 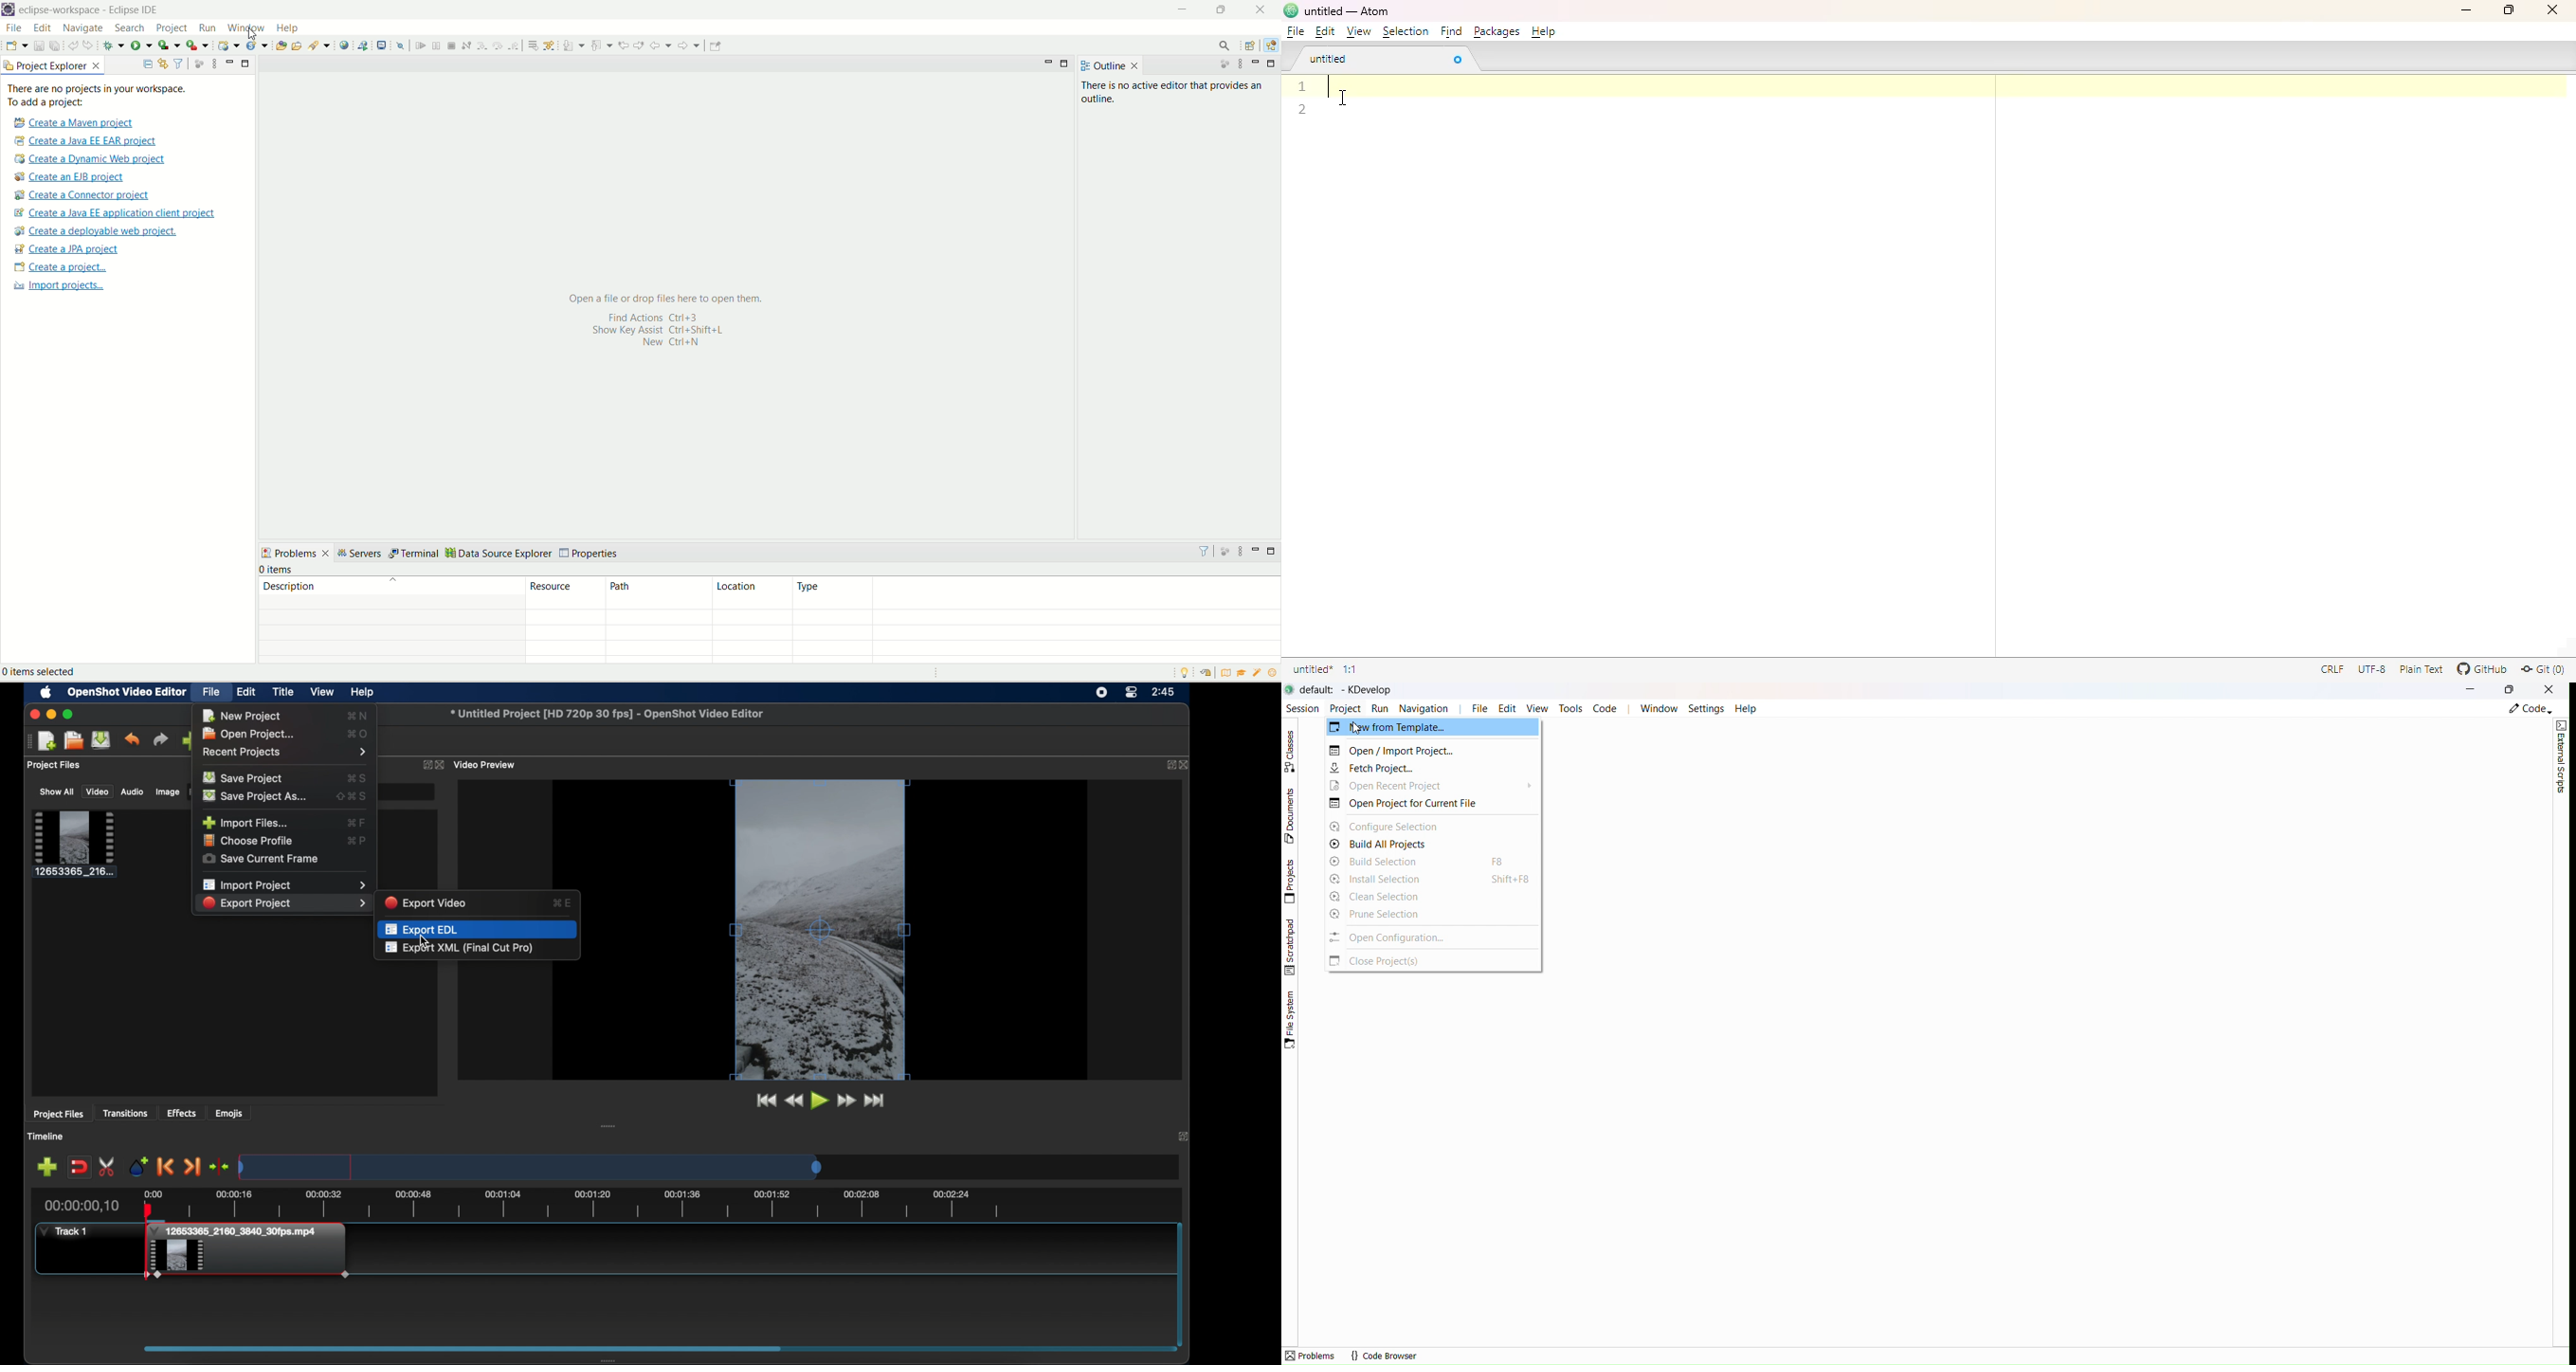 What do you see at coordinates (794, 1100) in the screenshot?
I see `rewind` at bounding box center [794, 1100].